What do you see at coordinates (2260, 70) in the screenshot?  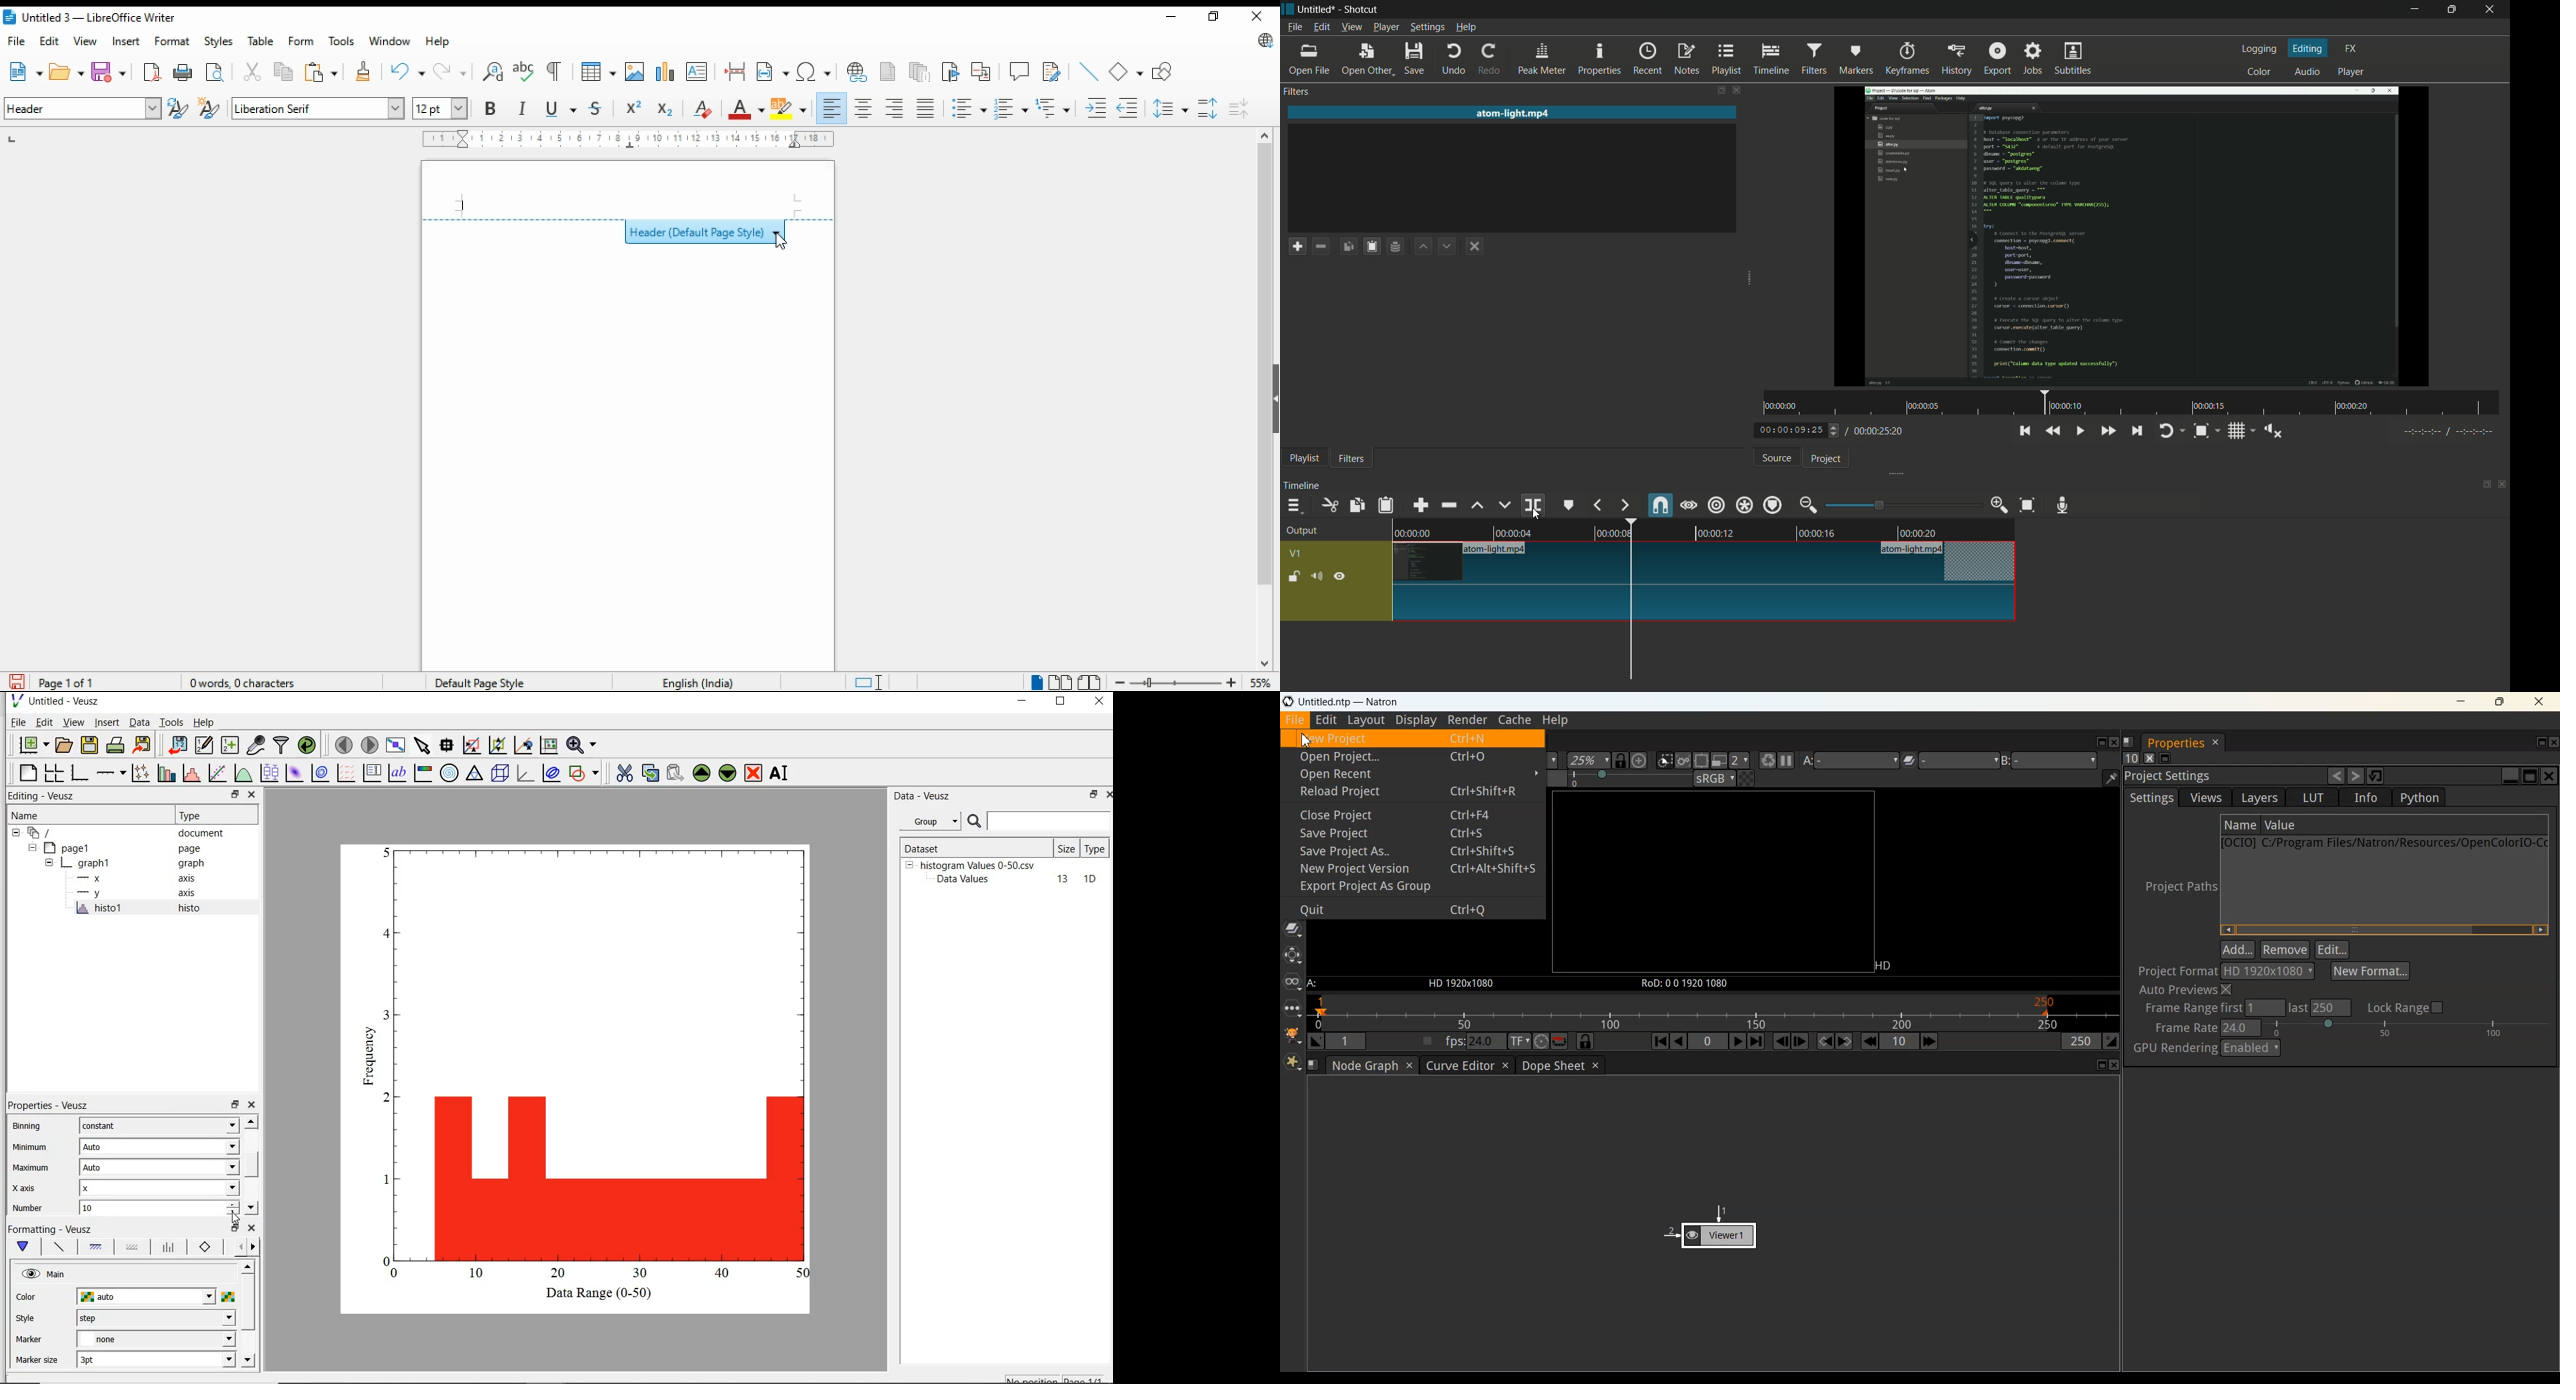 I see `color` at bounding box center [2260, 70].